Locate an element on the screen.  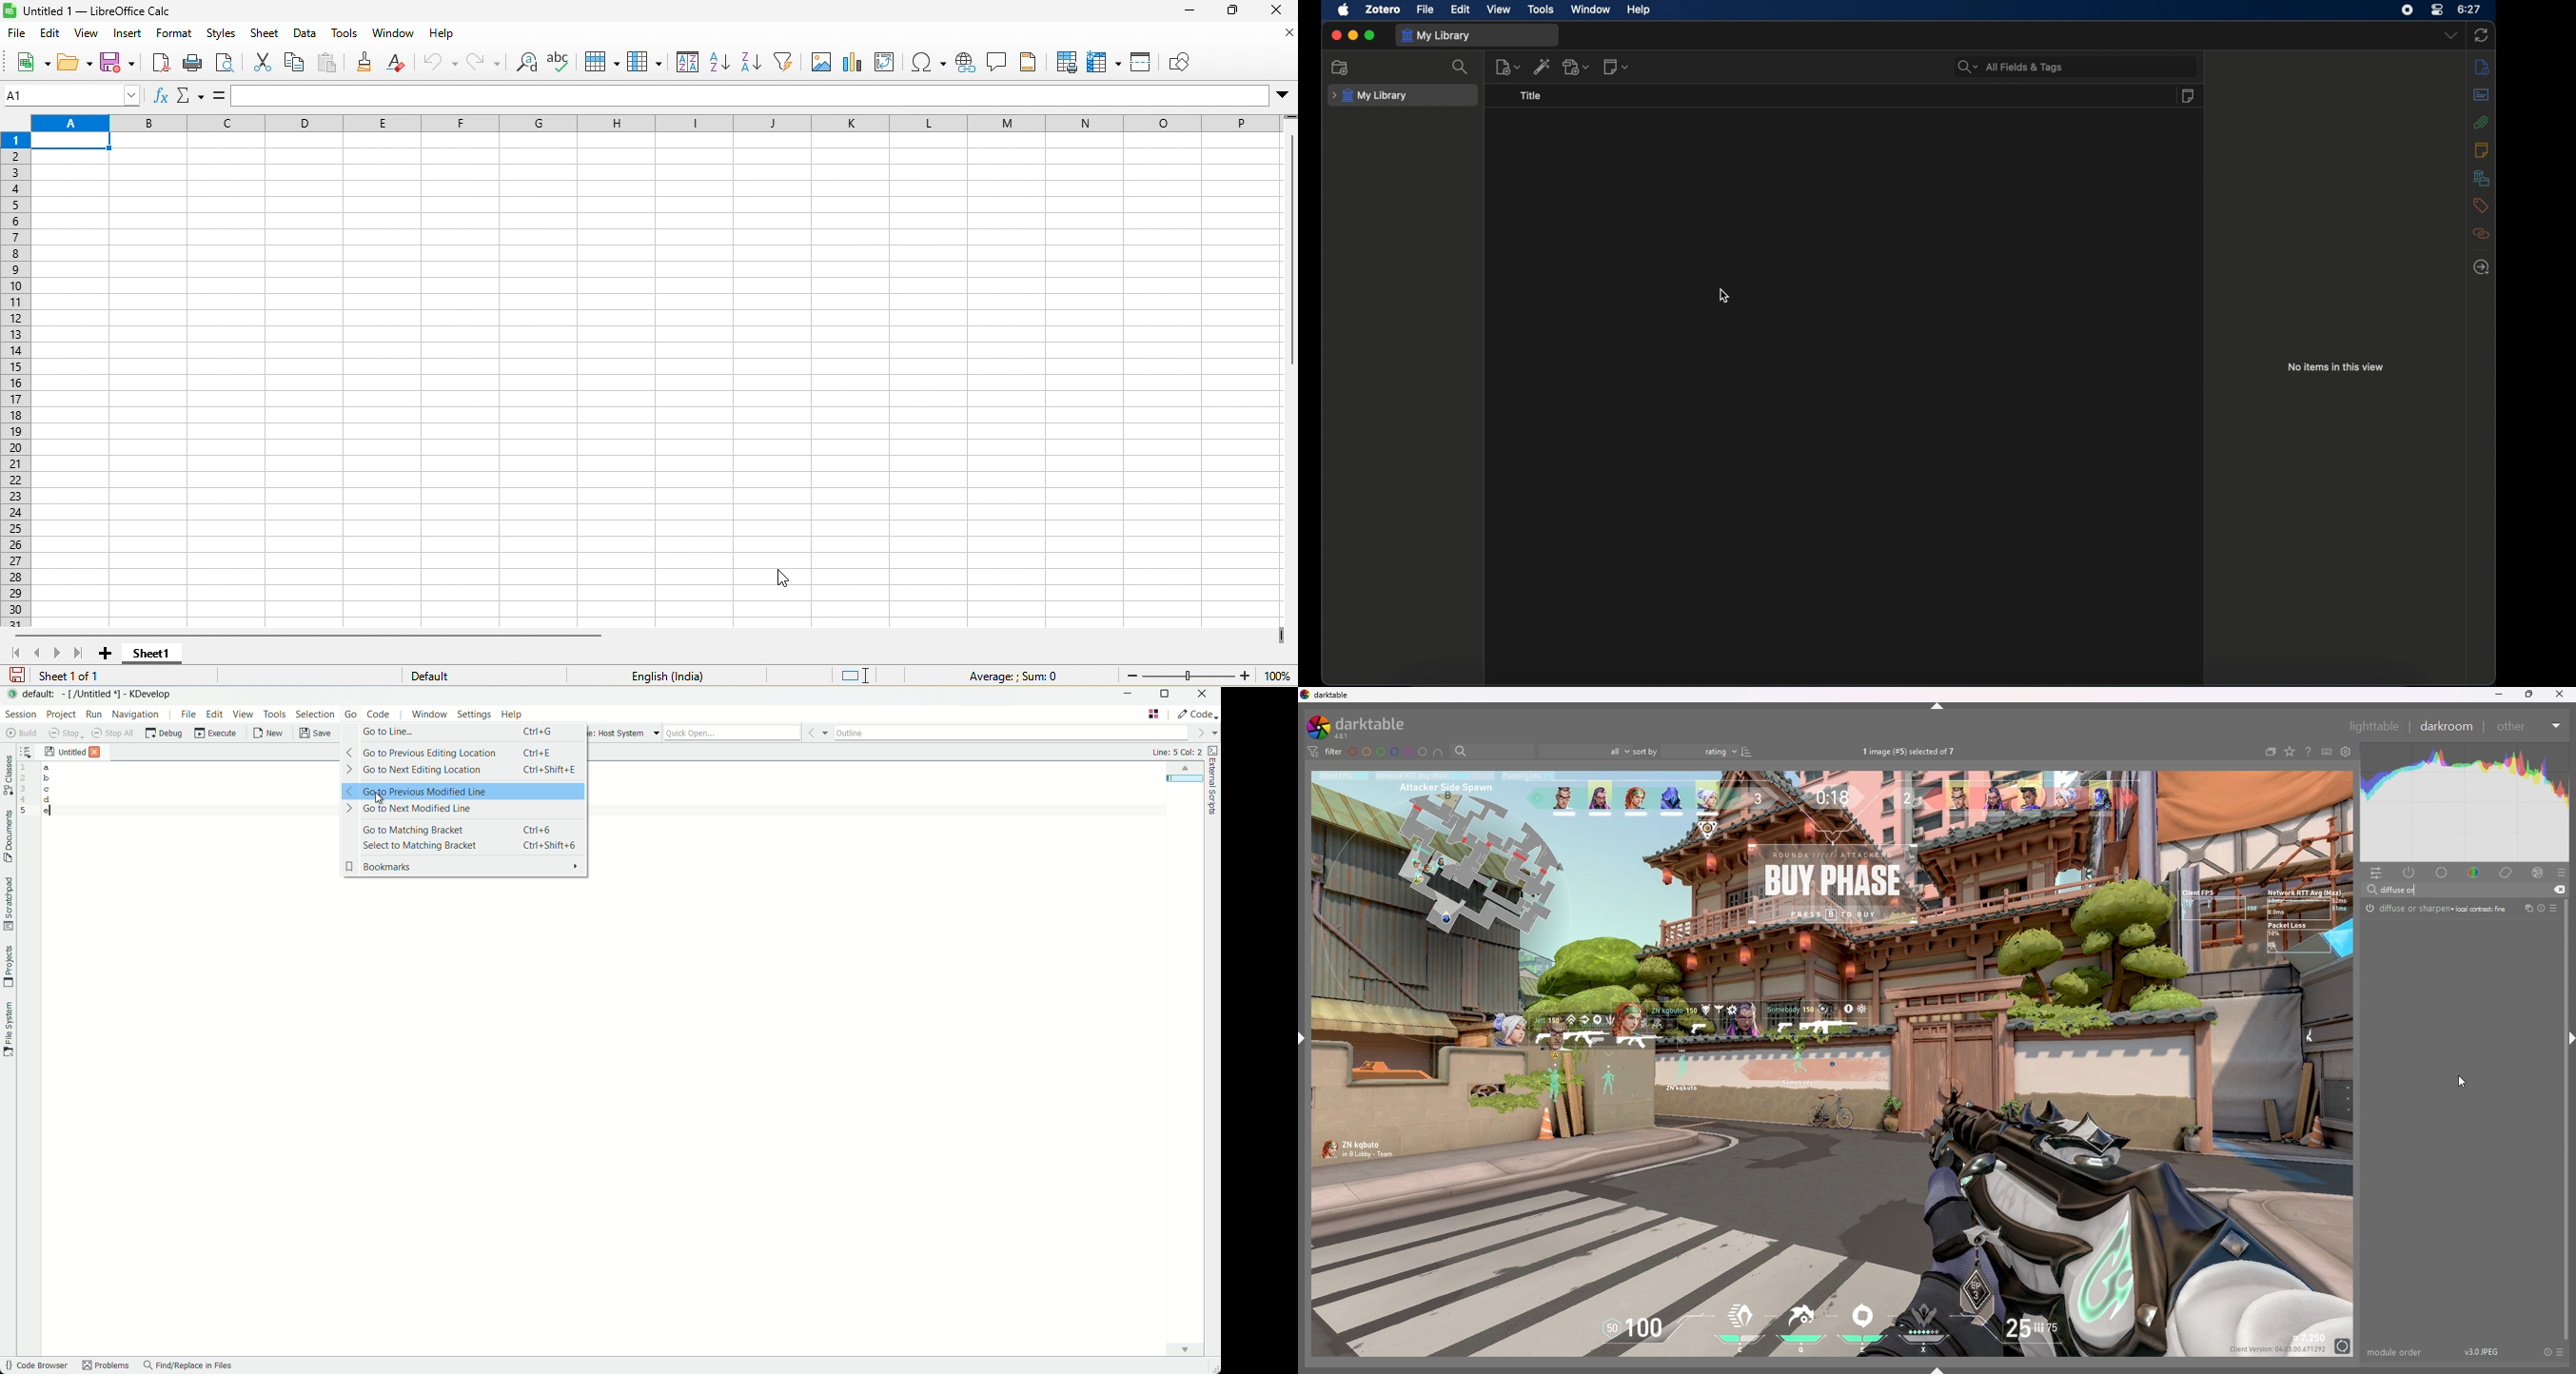
cursor is located at coordinates (1724, 296).